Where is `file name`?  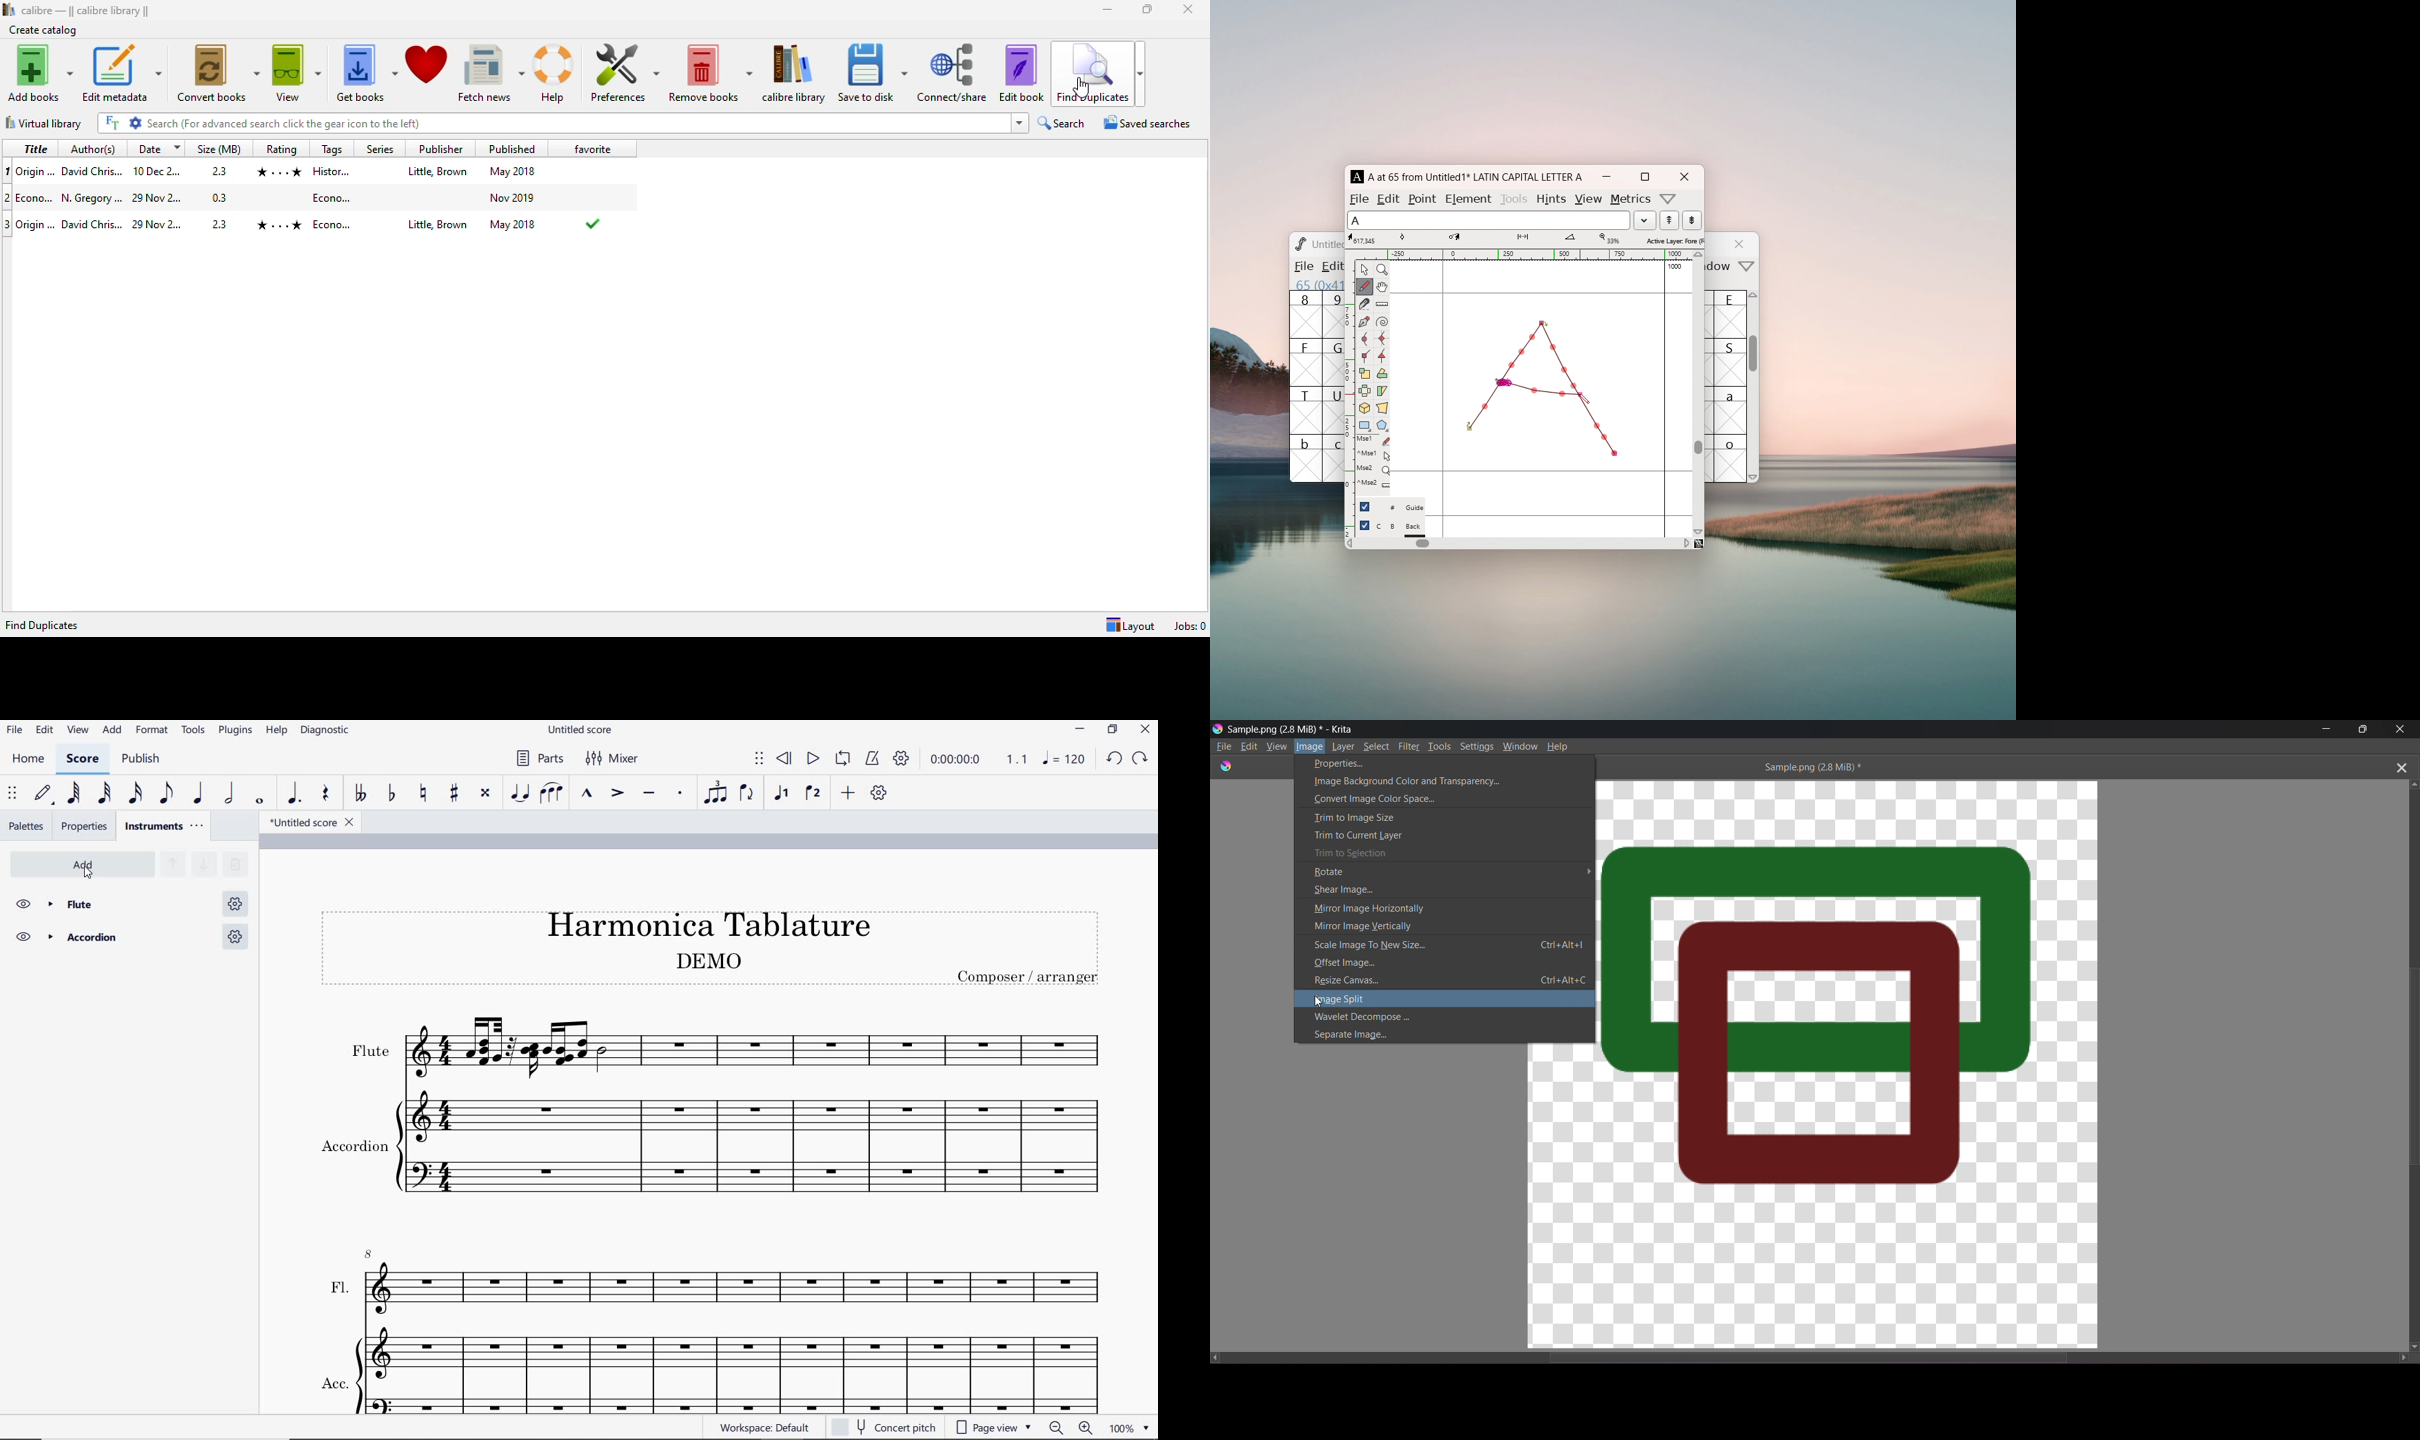
file name is located at coordinates (306, 821).